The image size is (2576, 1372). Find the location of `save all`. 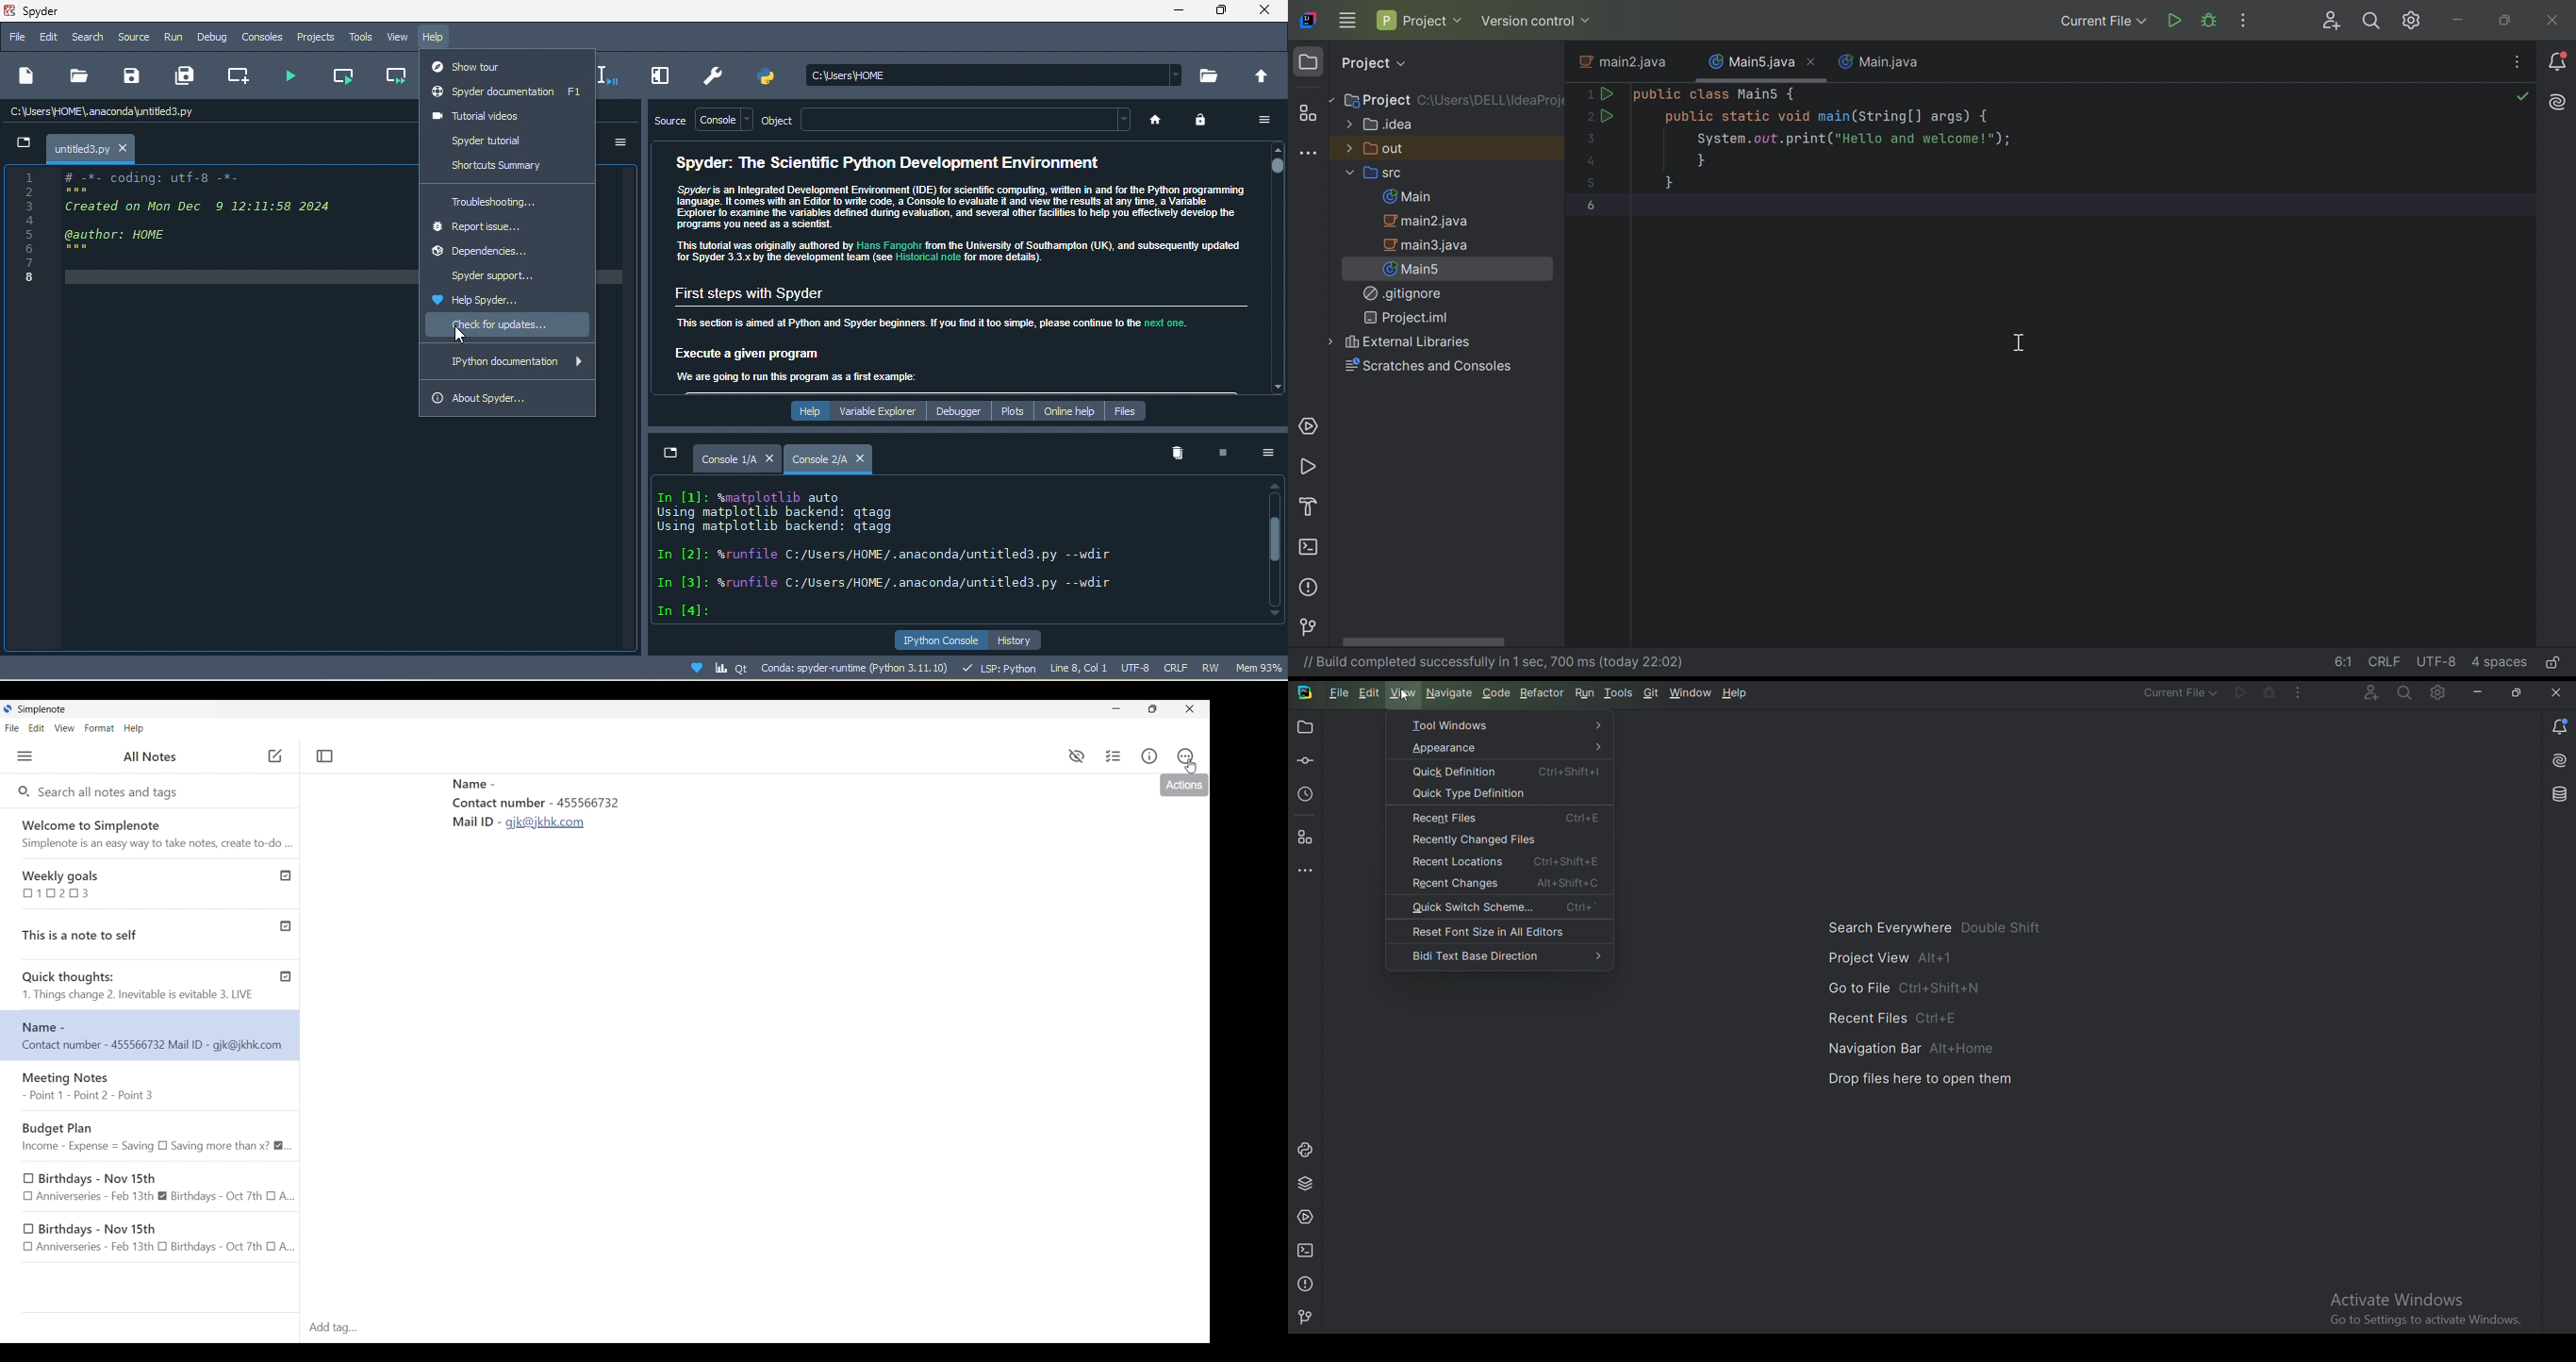

save all is located at coordinates (190, 76).